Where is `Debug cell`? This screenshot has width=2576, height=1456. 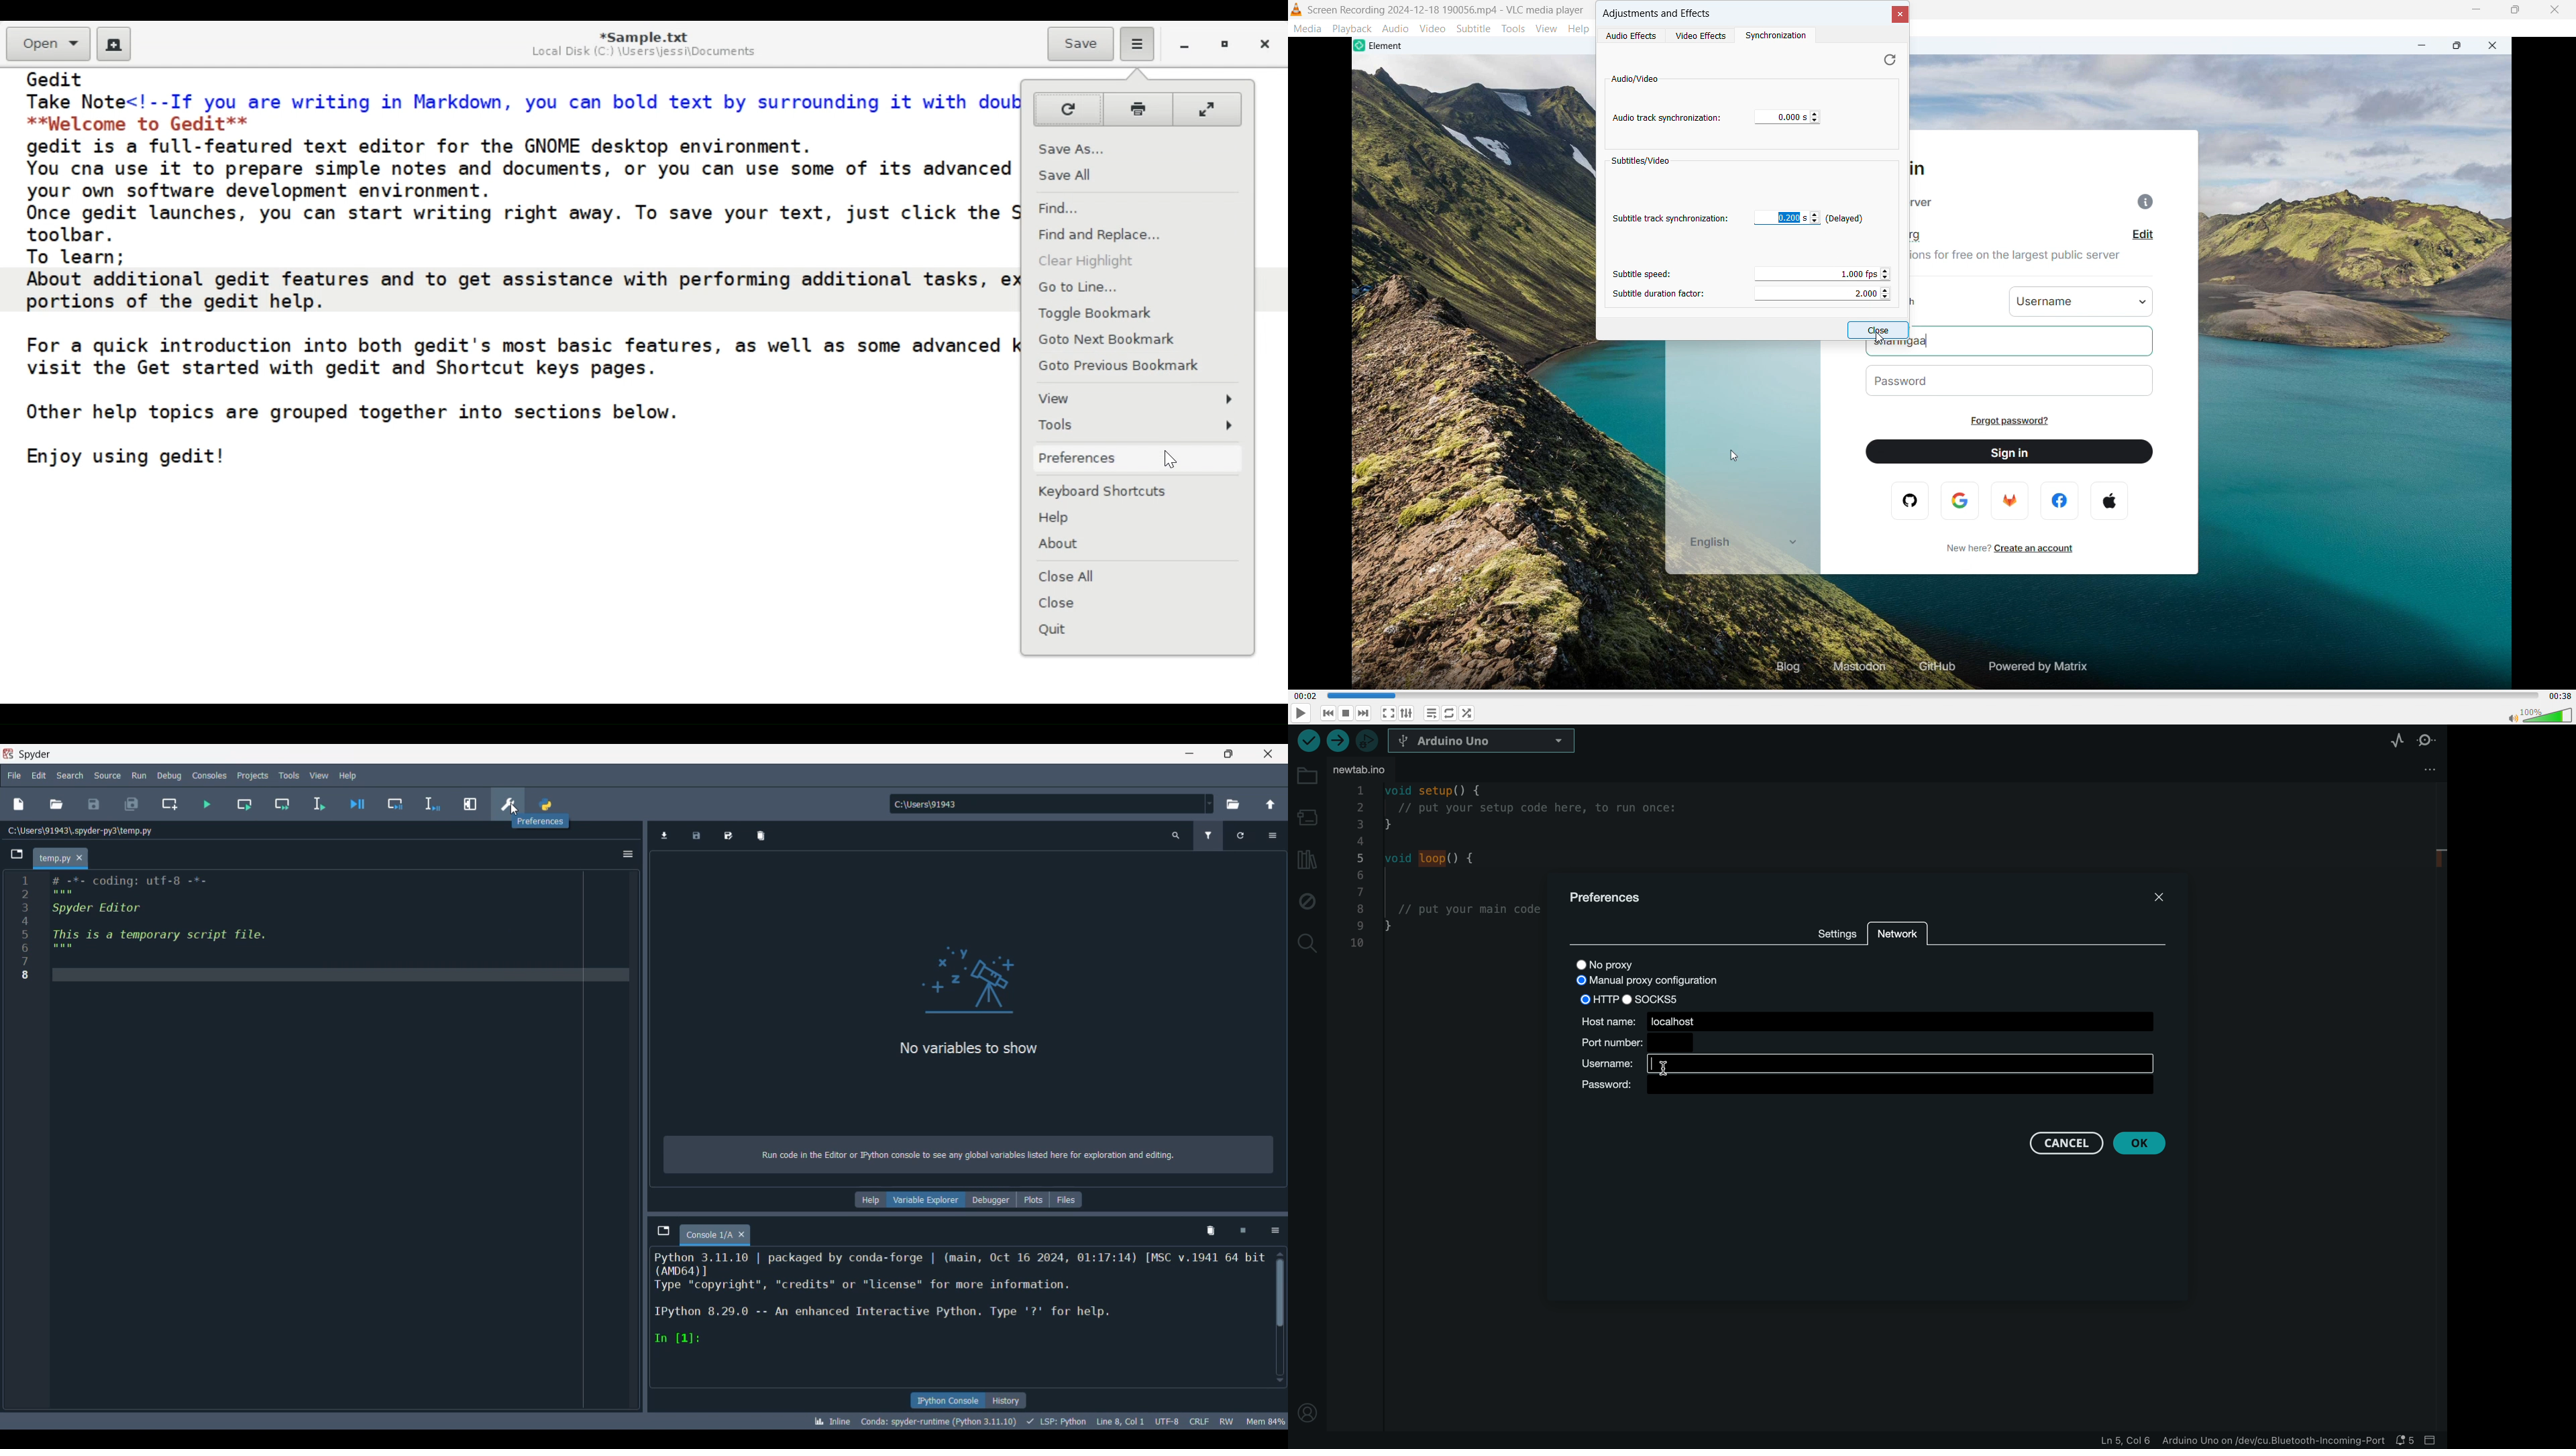
Debug cell is located at coordinates (395, 804).